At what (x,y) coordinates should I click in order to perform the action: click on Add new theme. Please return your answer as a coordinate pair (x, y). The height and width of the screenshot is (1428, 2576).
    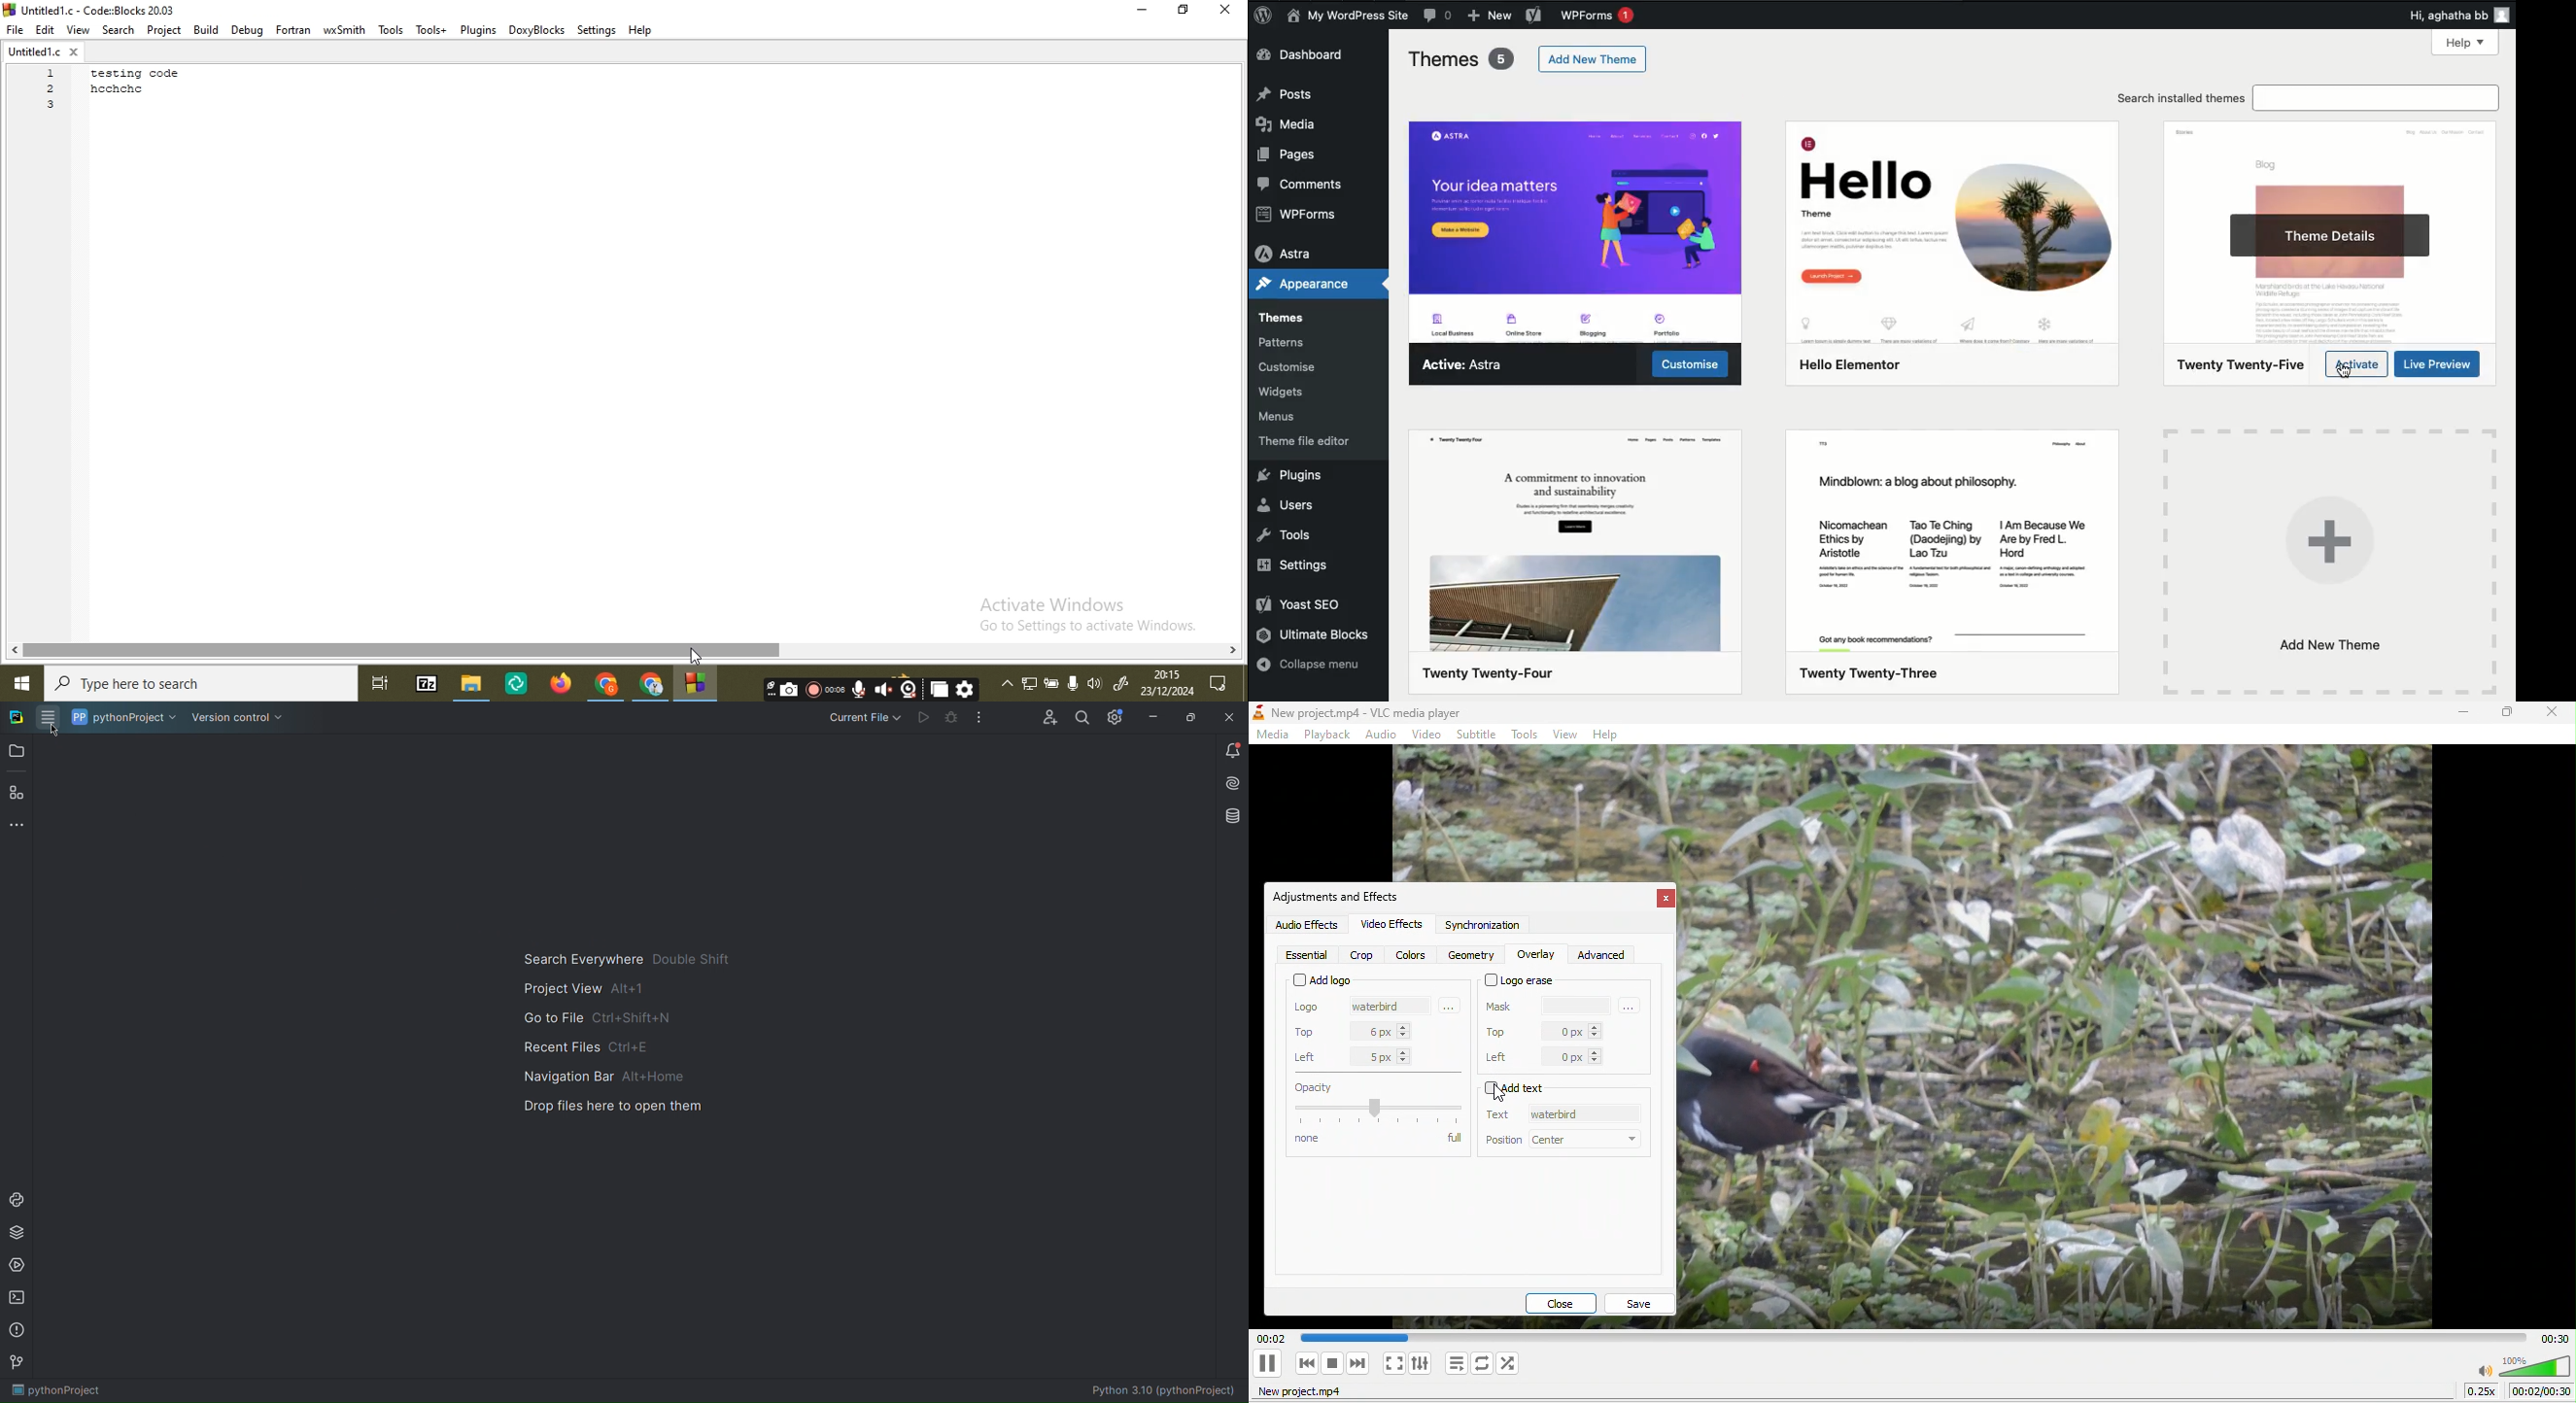
    Looking at the image, I should click on (1594, 59).